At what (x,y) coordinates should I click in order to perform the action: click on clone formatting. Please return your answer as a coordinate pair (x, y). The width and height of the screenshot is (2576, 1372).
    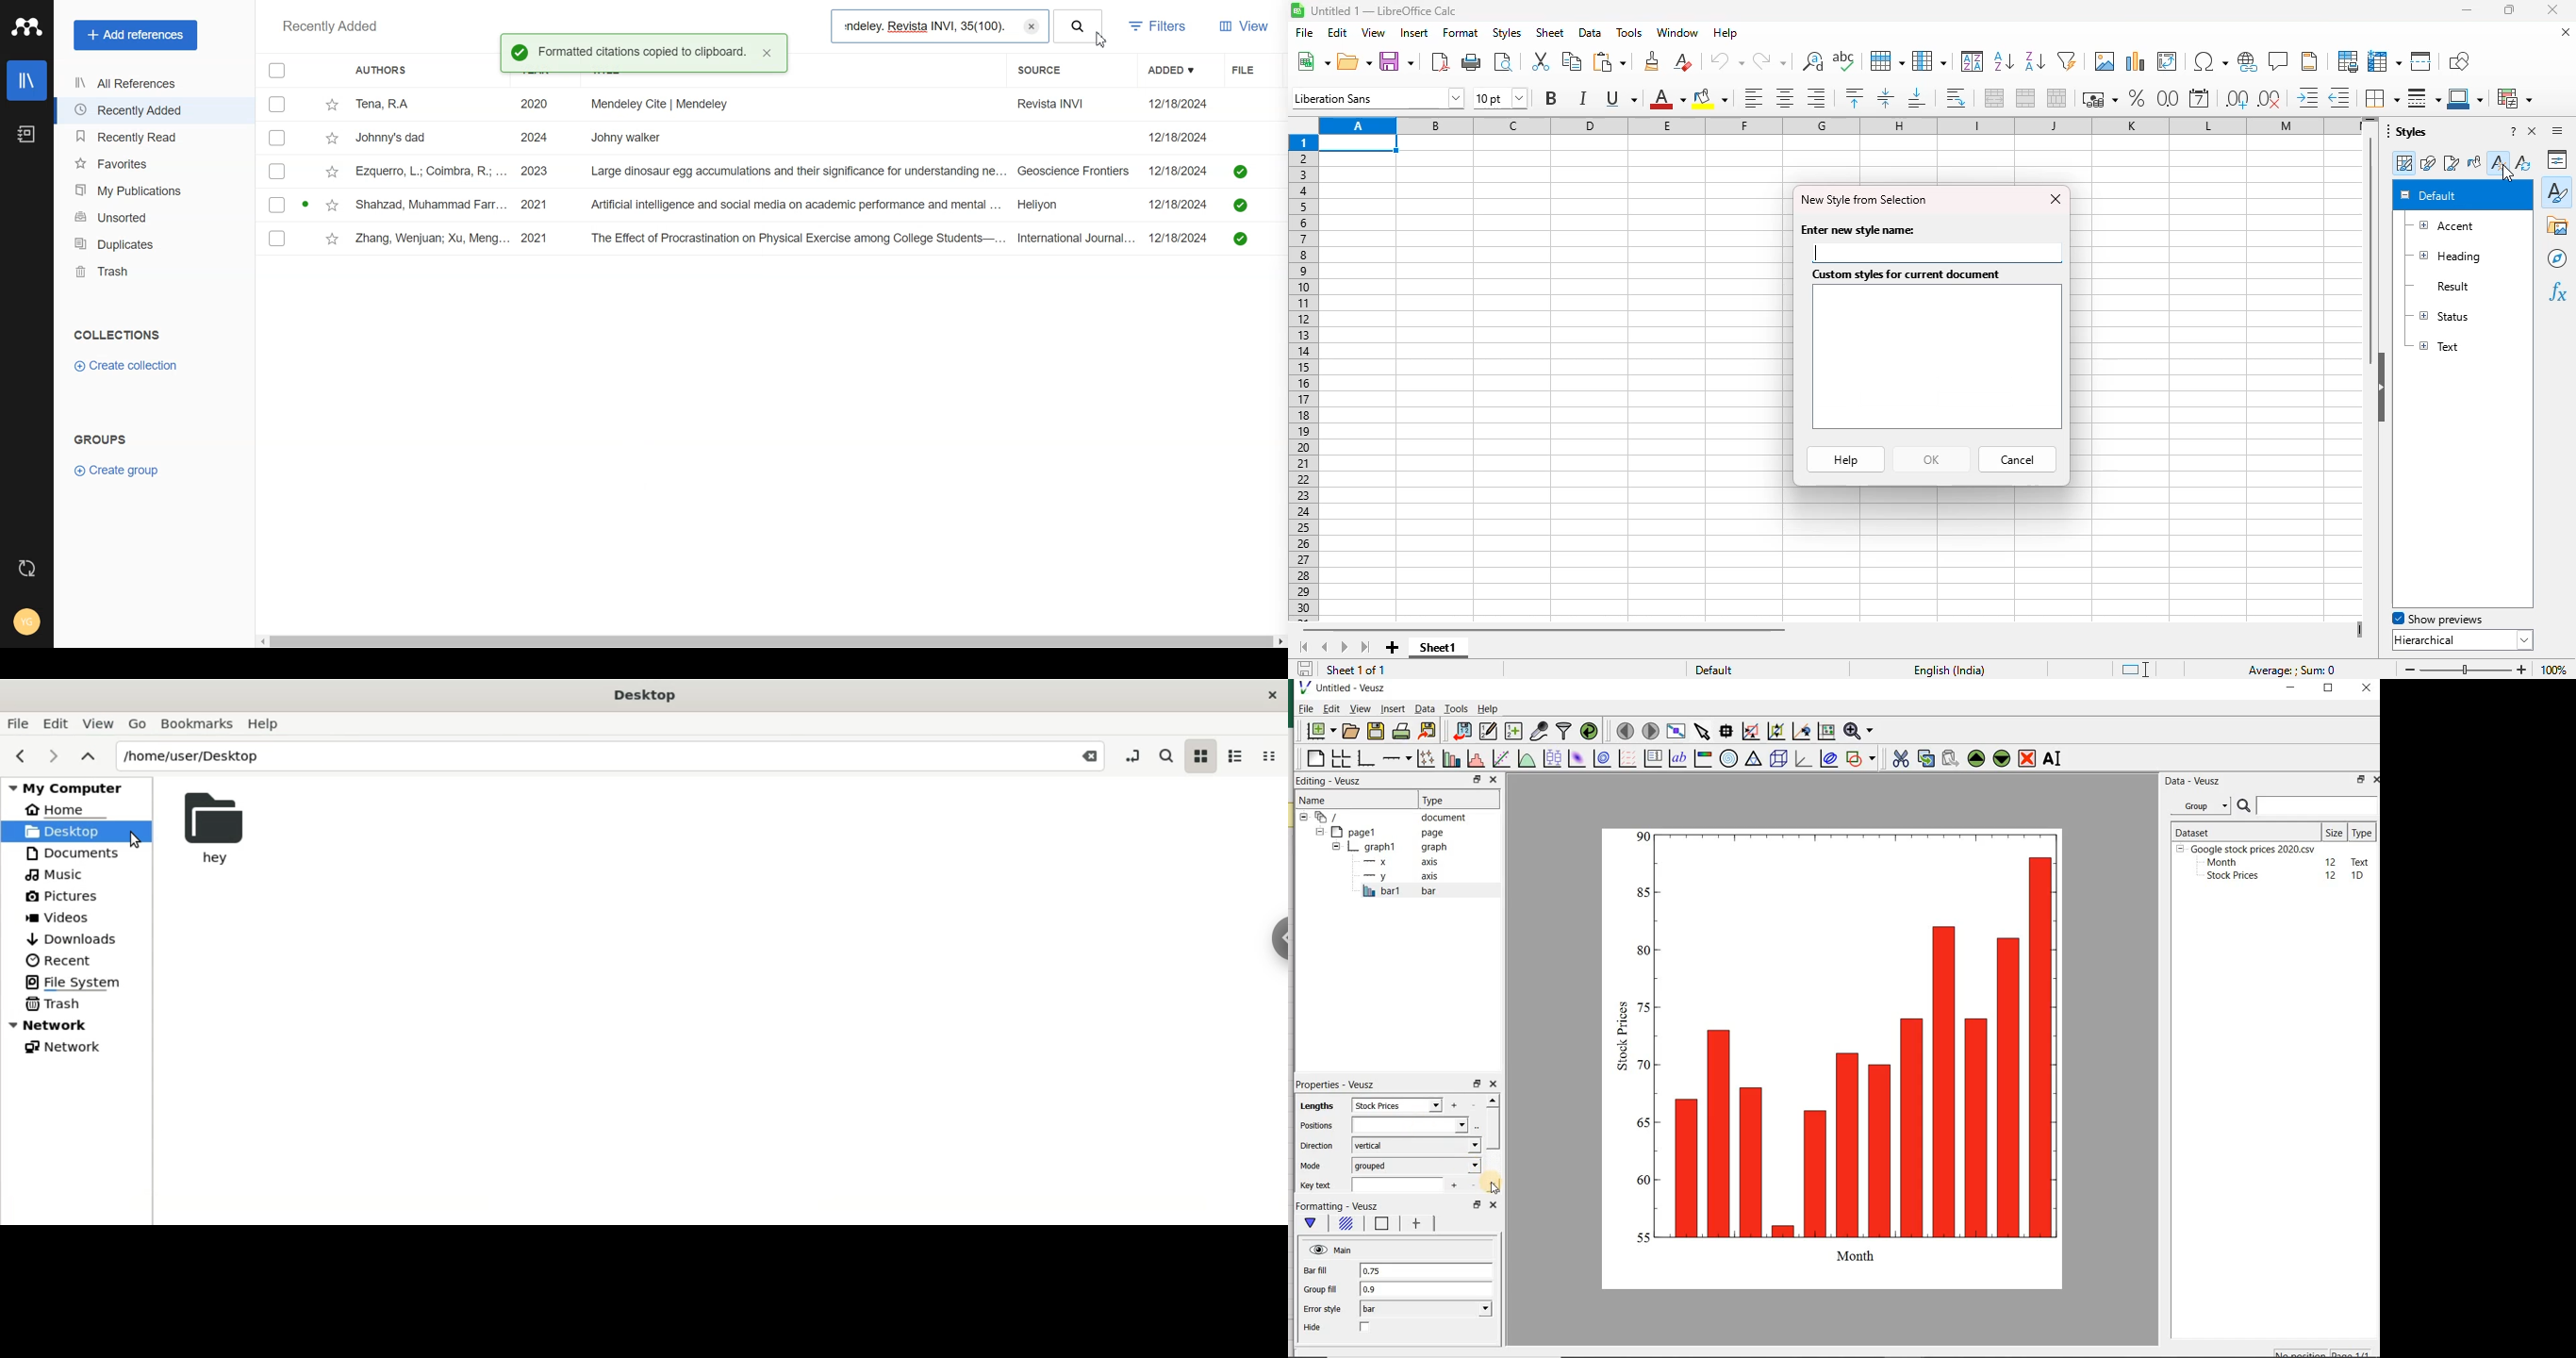
    Looking at the image, I should click on (1652, 61).